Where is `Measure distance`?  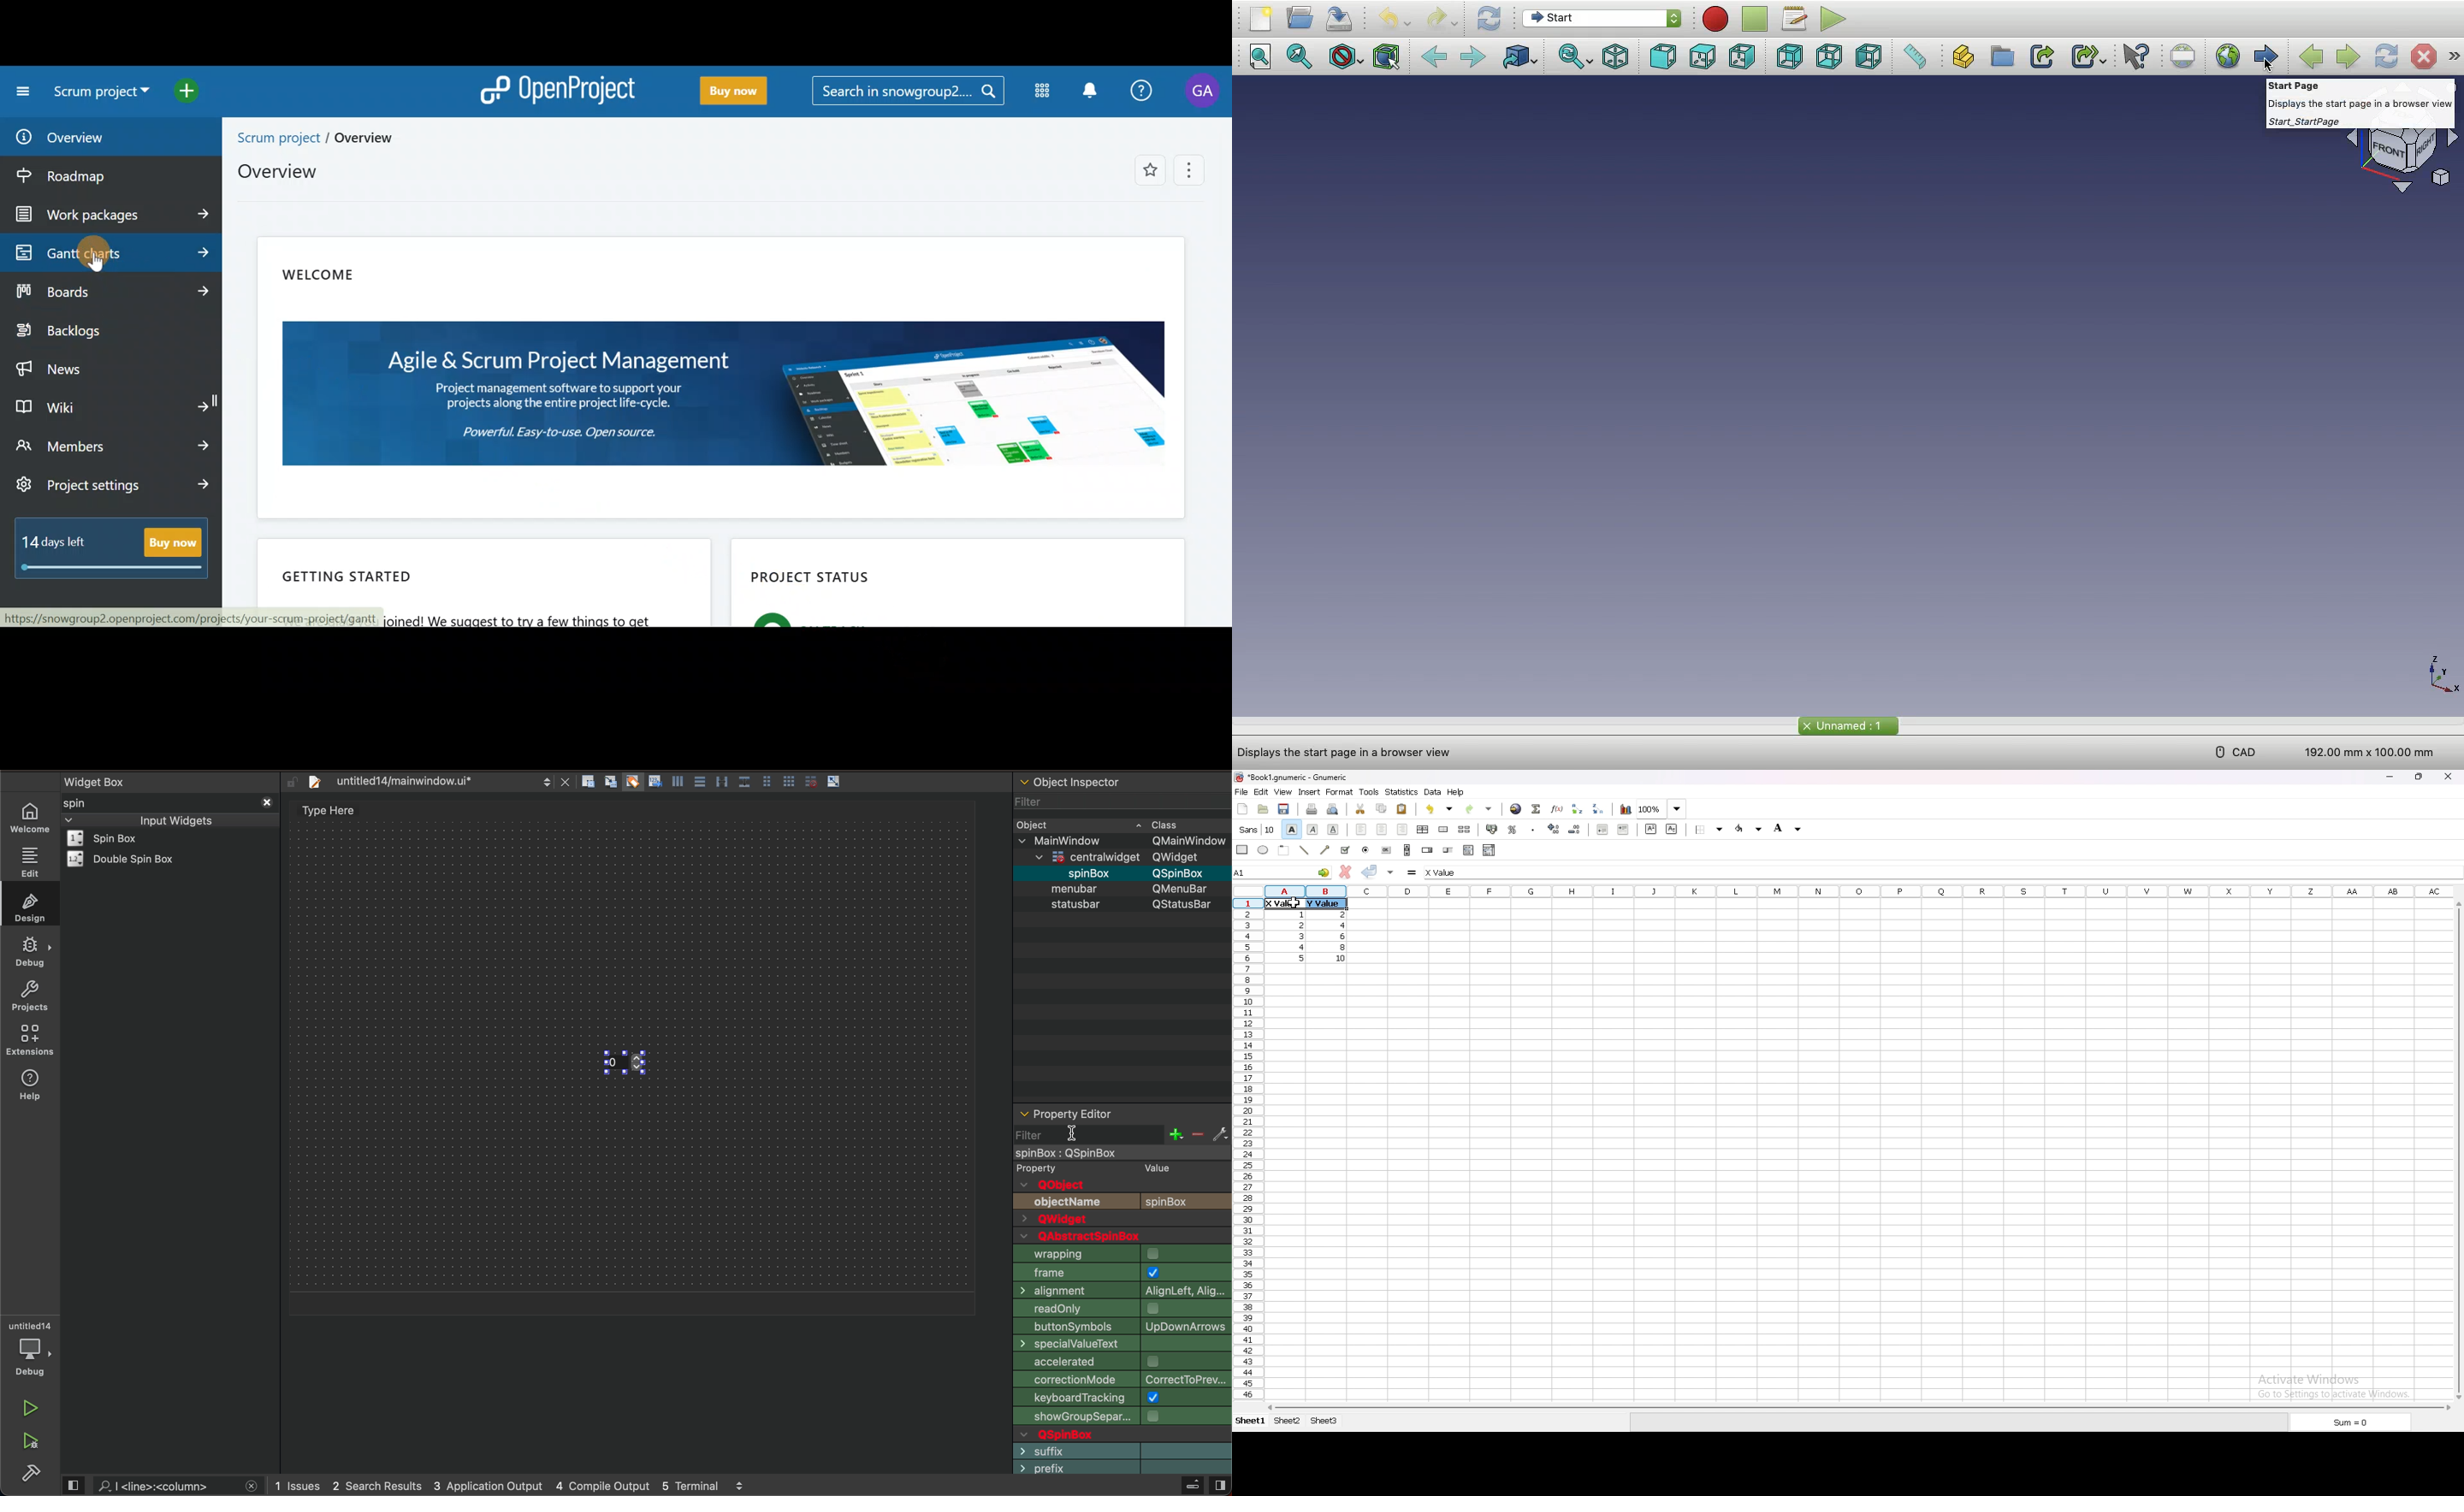
Measure distance is located at coordinates (1913, 56).